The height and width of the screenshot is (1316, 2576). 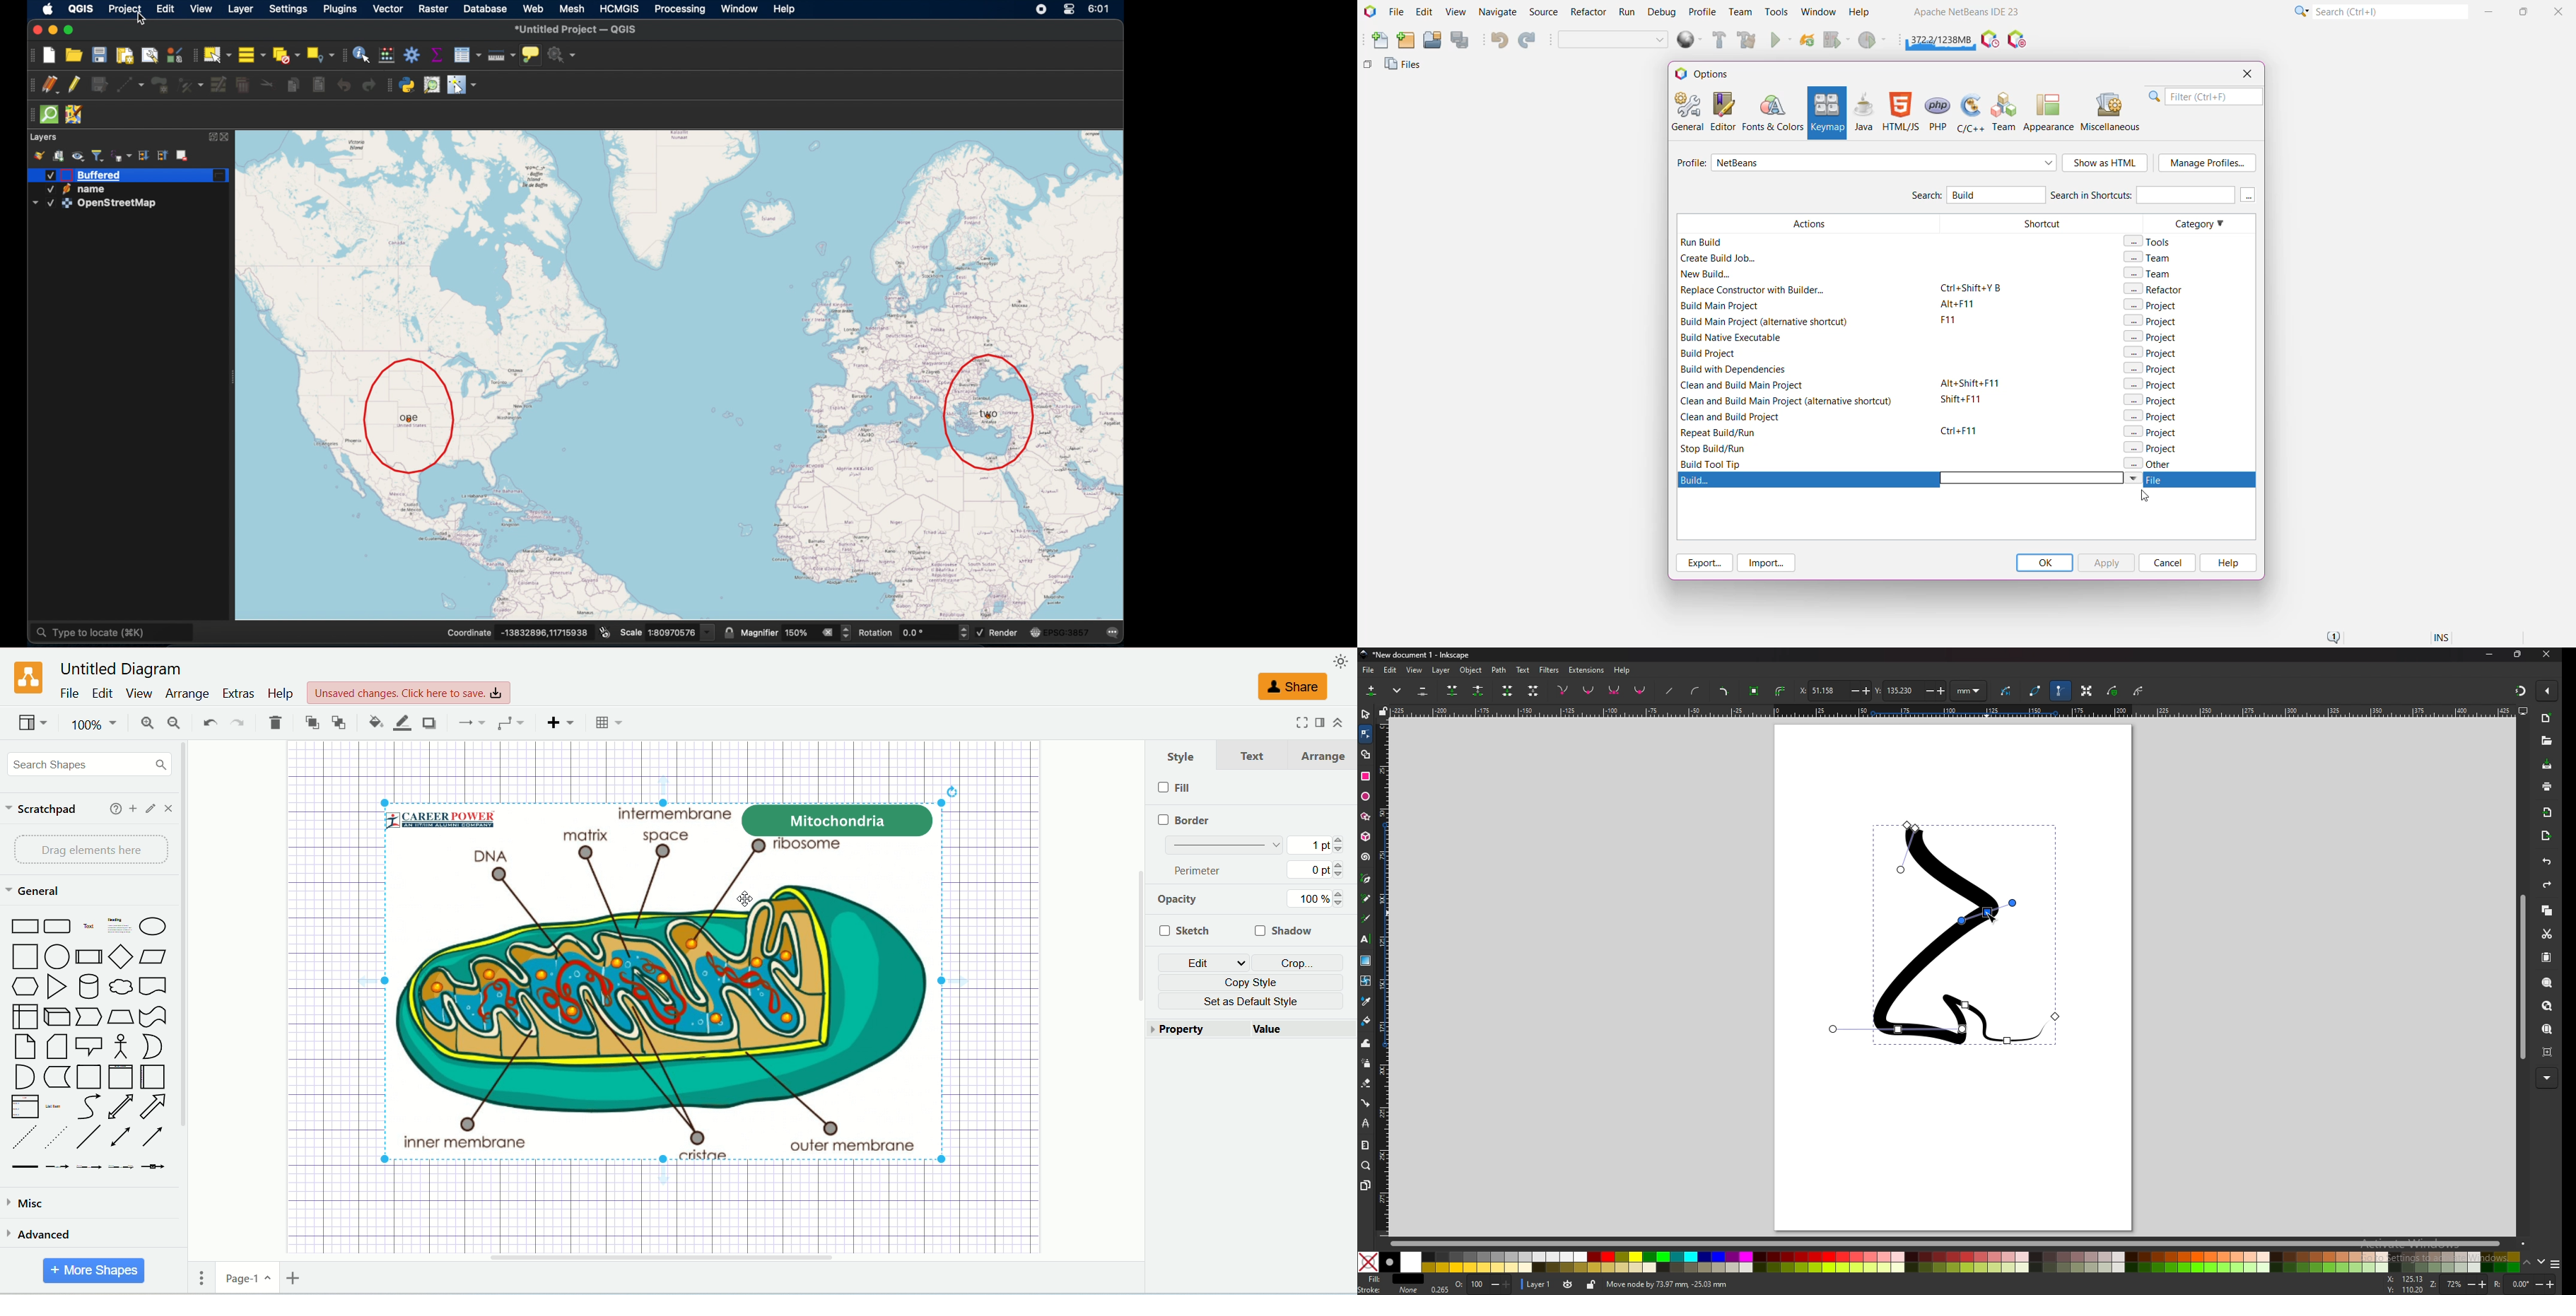 What do you see at coordinates (1564, 690) in the screenshot?
I see `corner` at bounding box center [1564, 690].